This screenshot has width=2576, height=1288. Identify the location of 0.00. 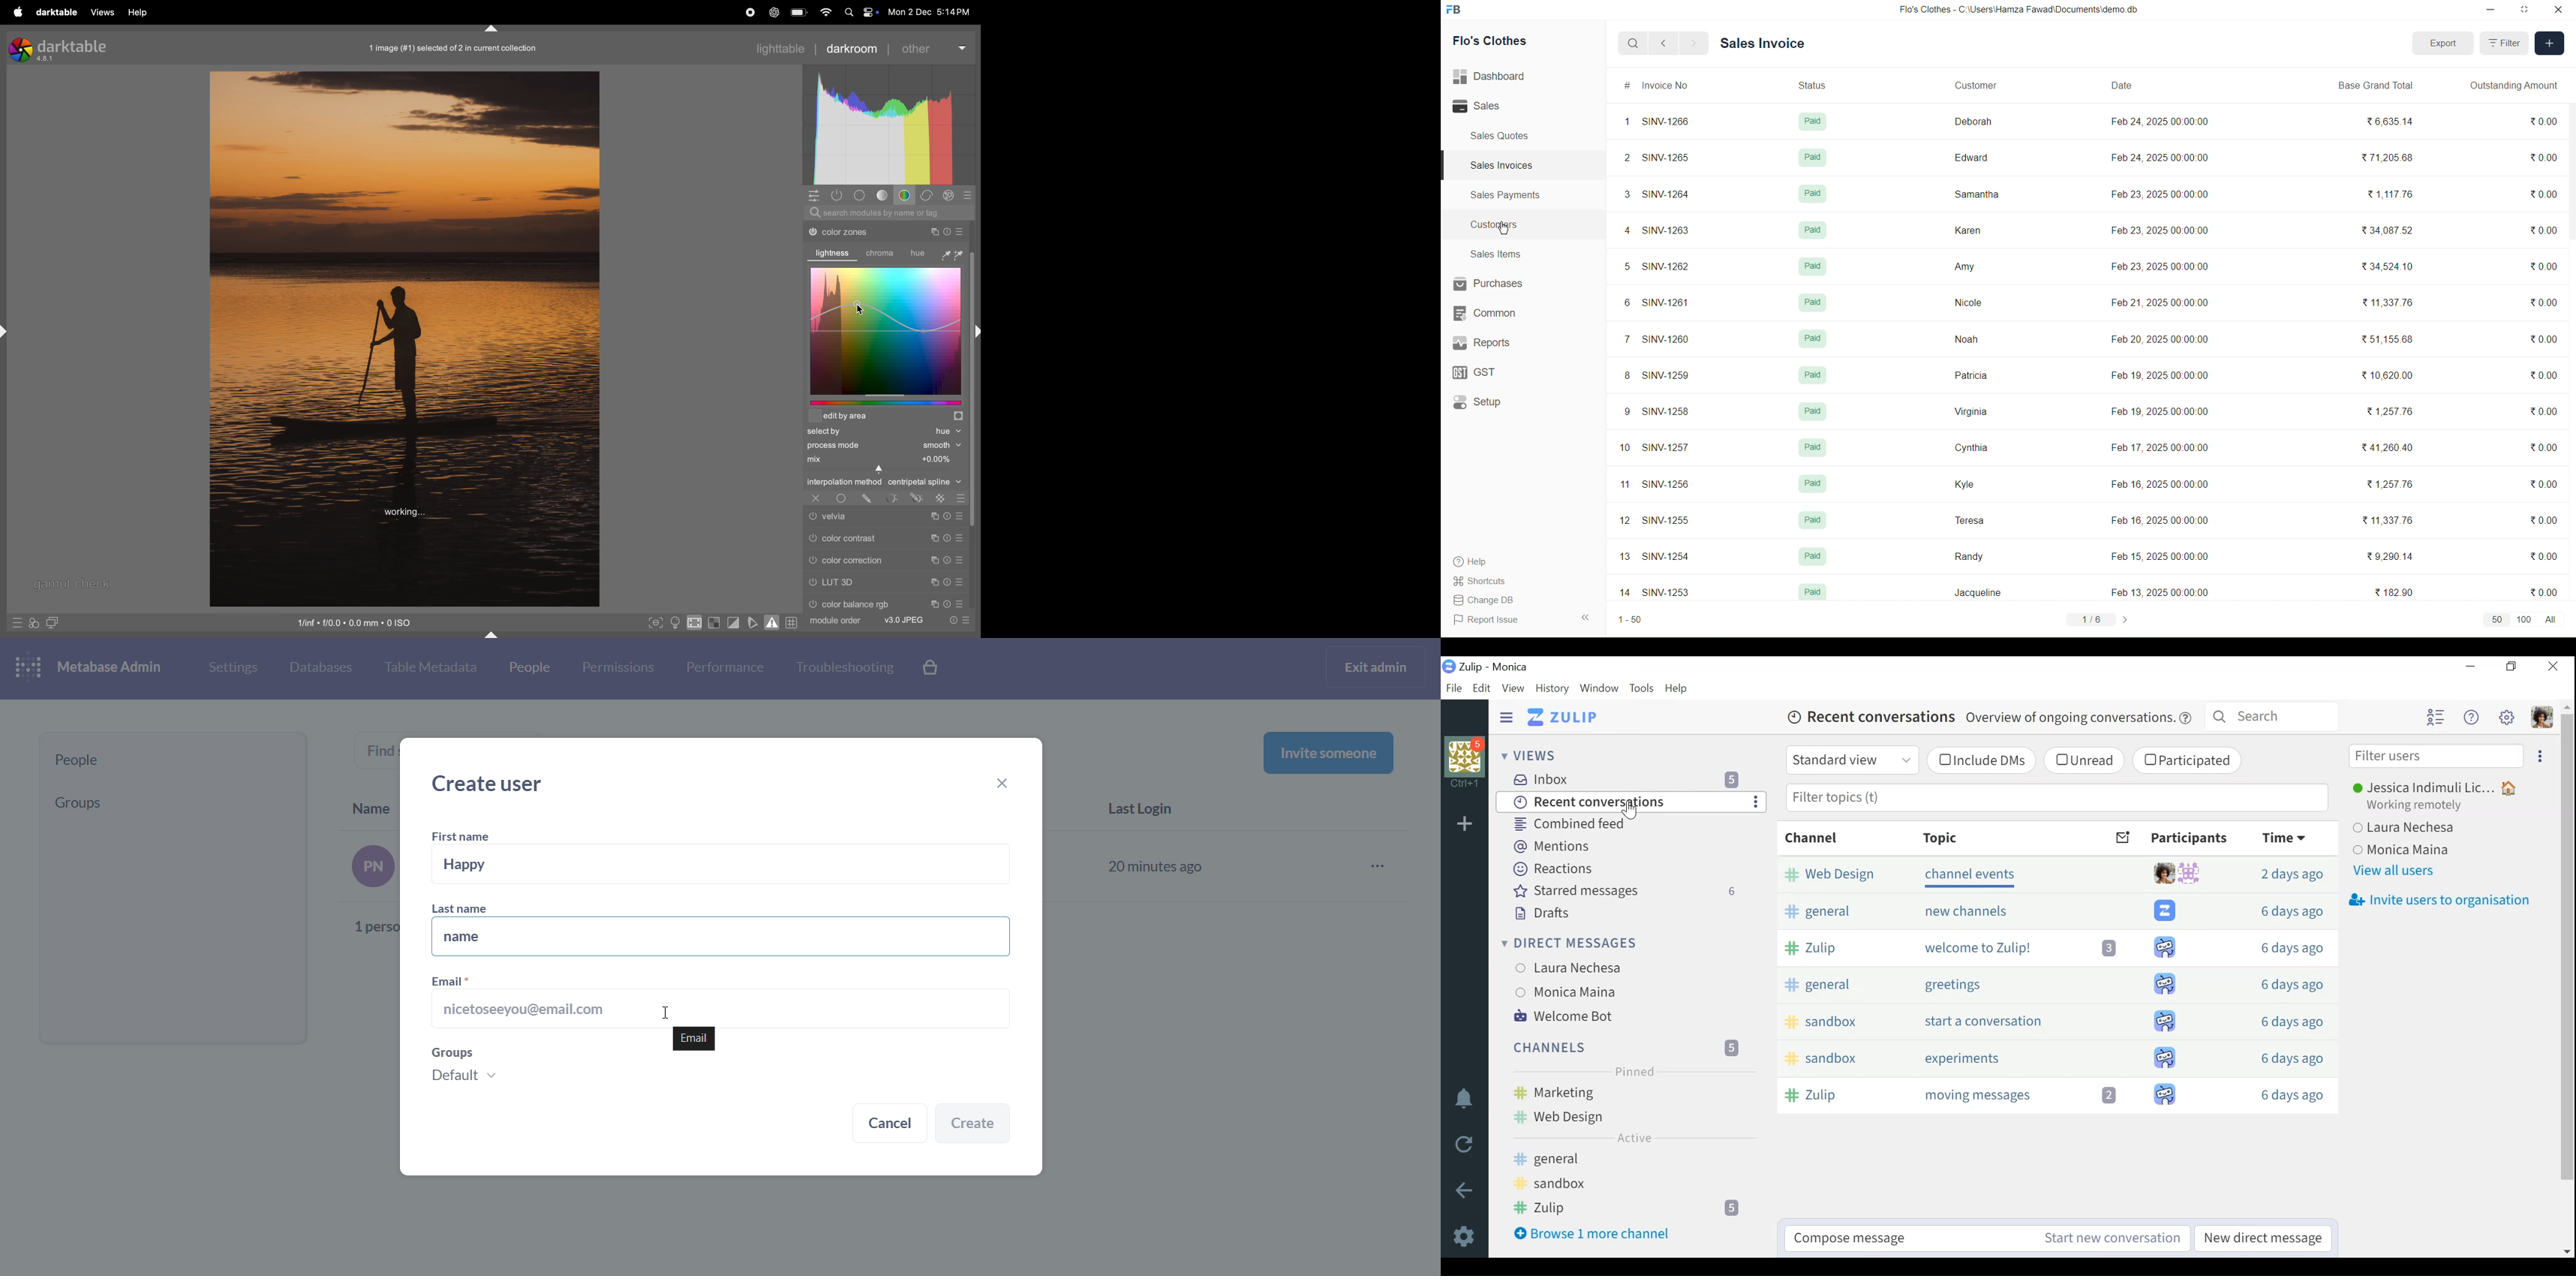
(2545, 192).